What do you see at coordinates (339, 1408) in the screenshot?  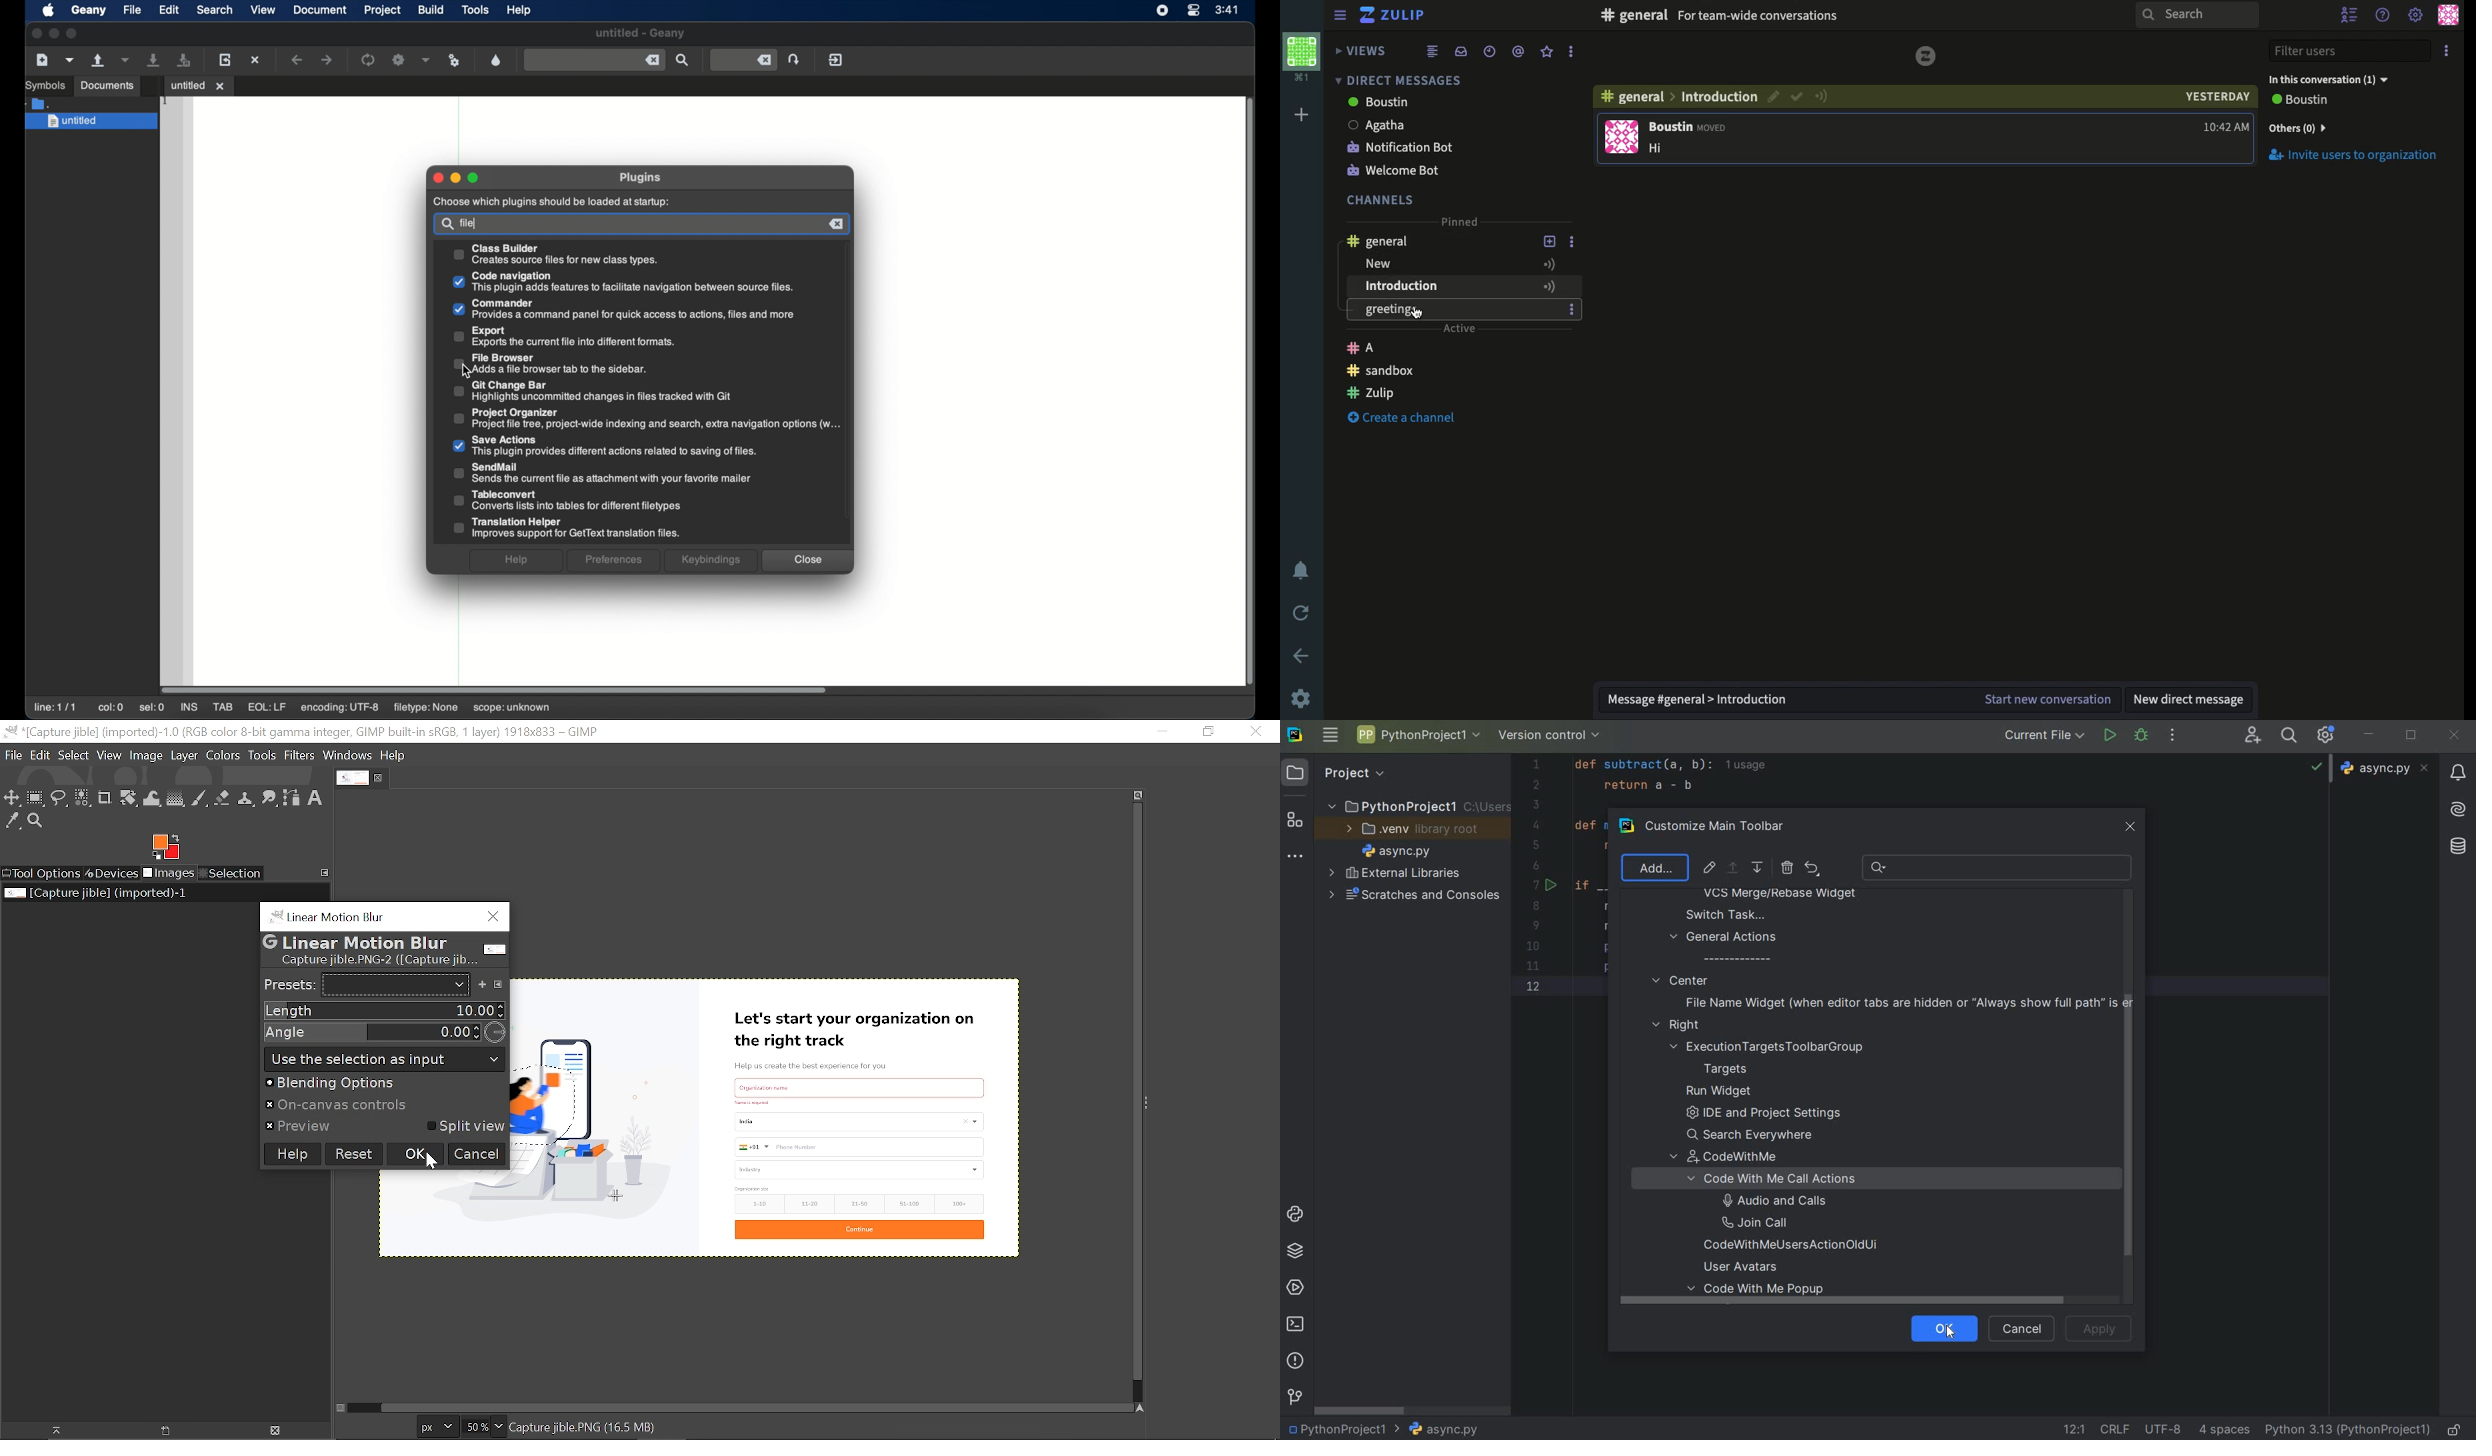 I see `Toggle quick mask on/off` at bounding box center [339, 1408].